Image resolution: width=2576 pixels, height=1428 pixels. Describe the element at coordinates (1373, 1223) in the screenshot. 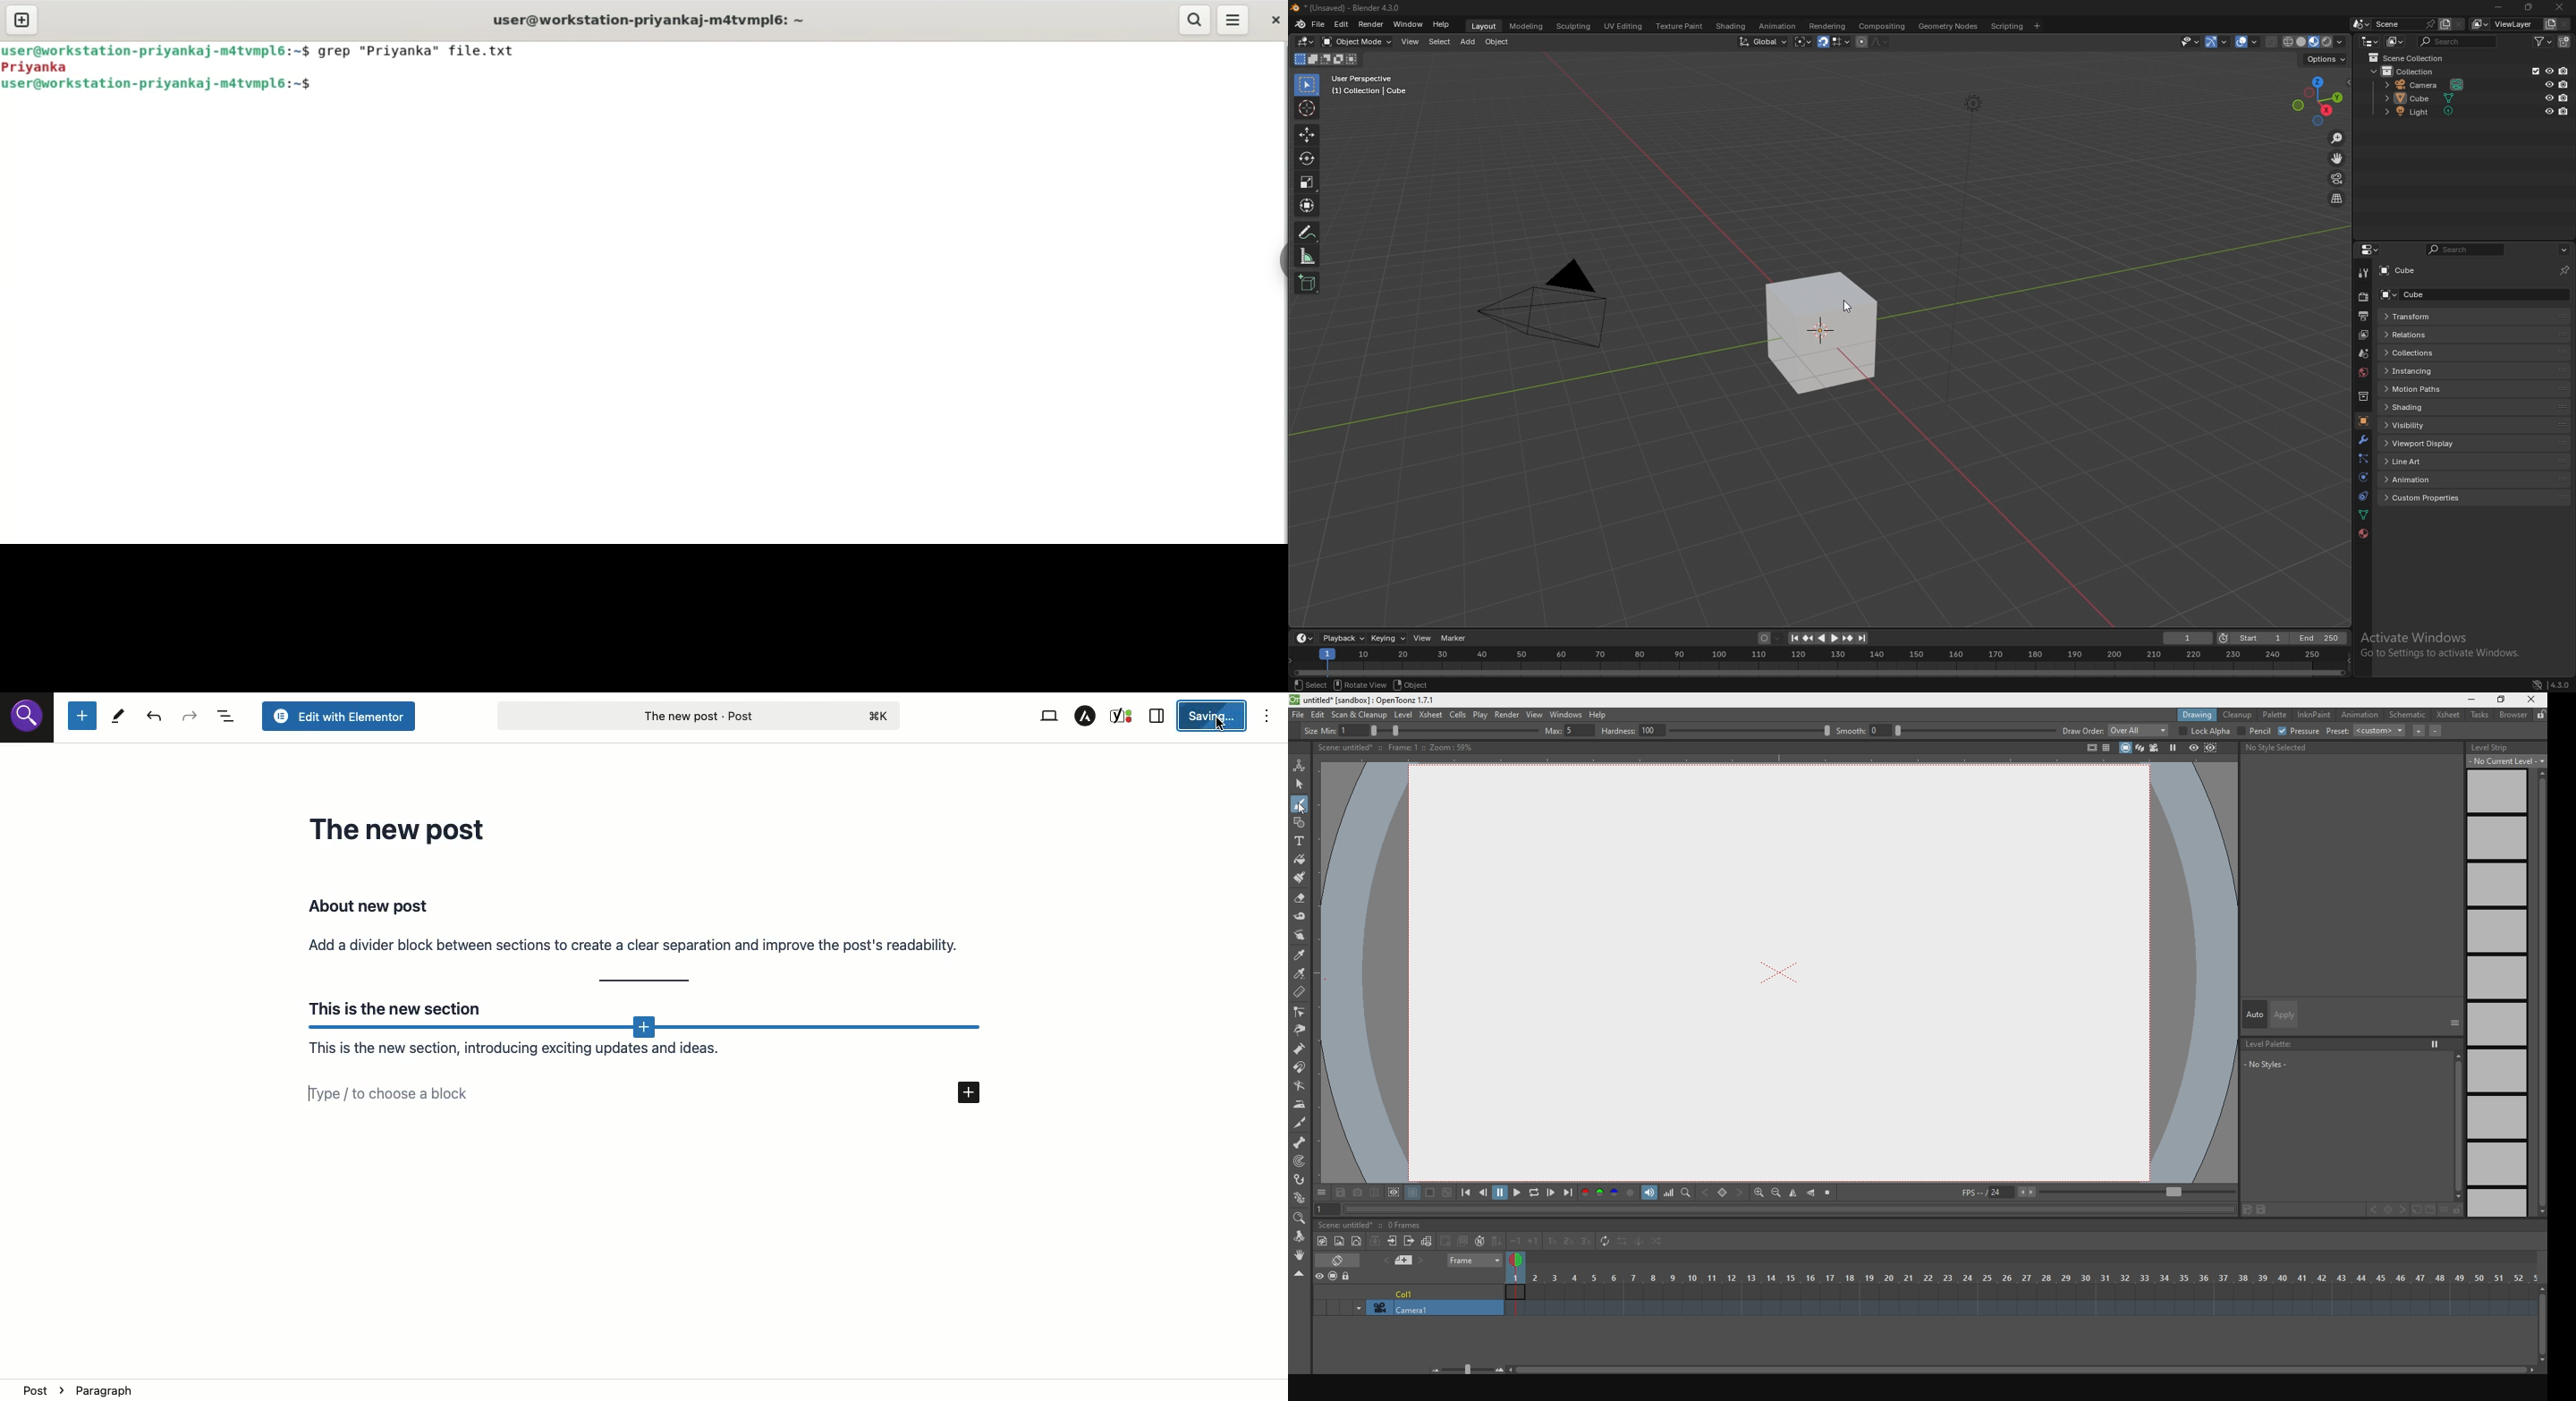

I see `Scene untitled* :: 0 Frames` at that location.